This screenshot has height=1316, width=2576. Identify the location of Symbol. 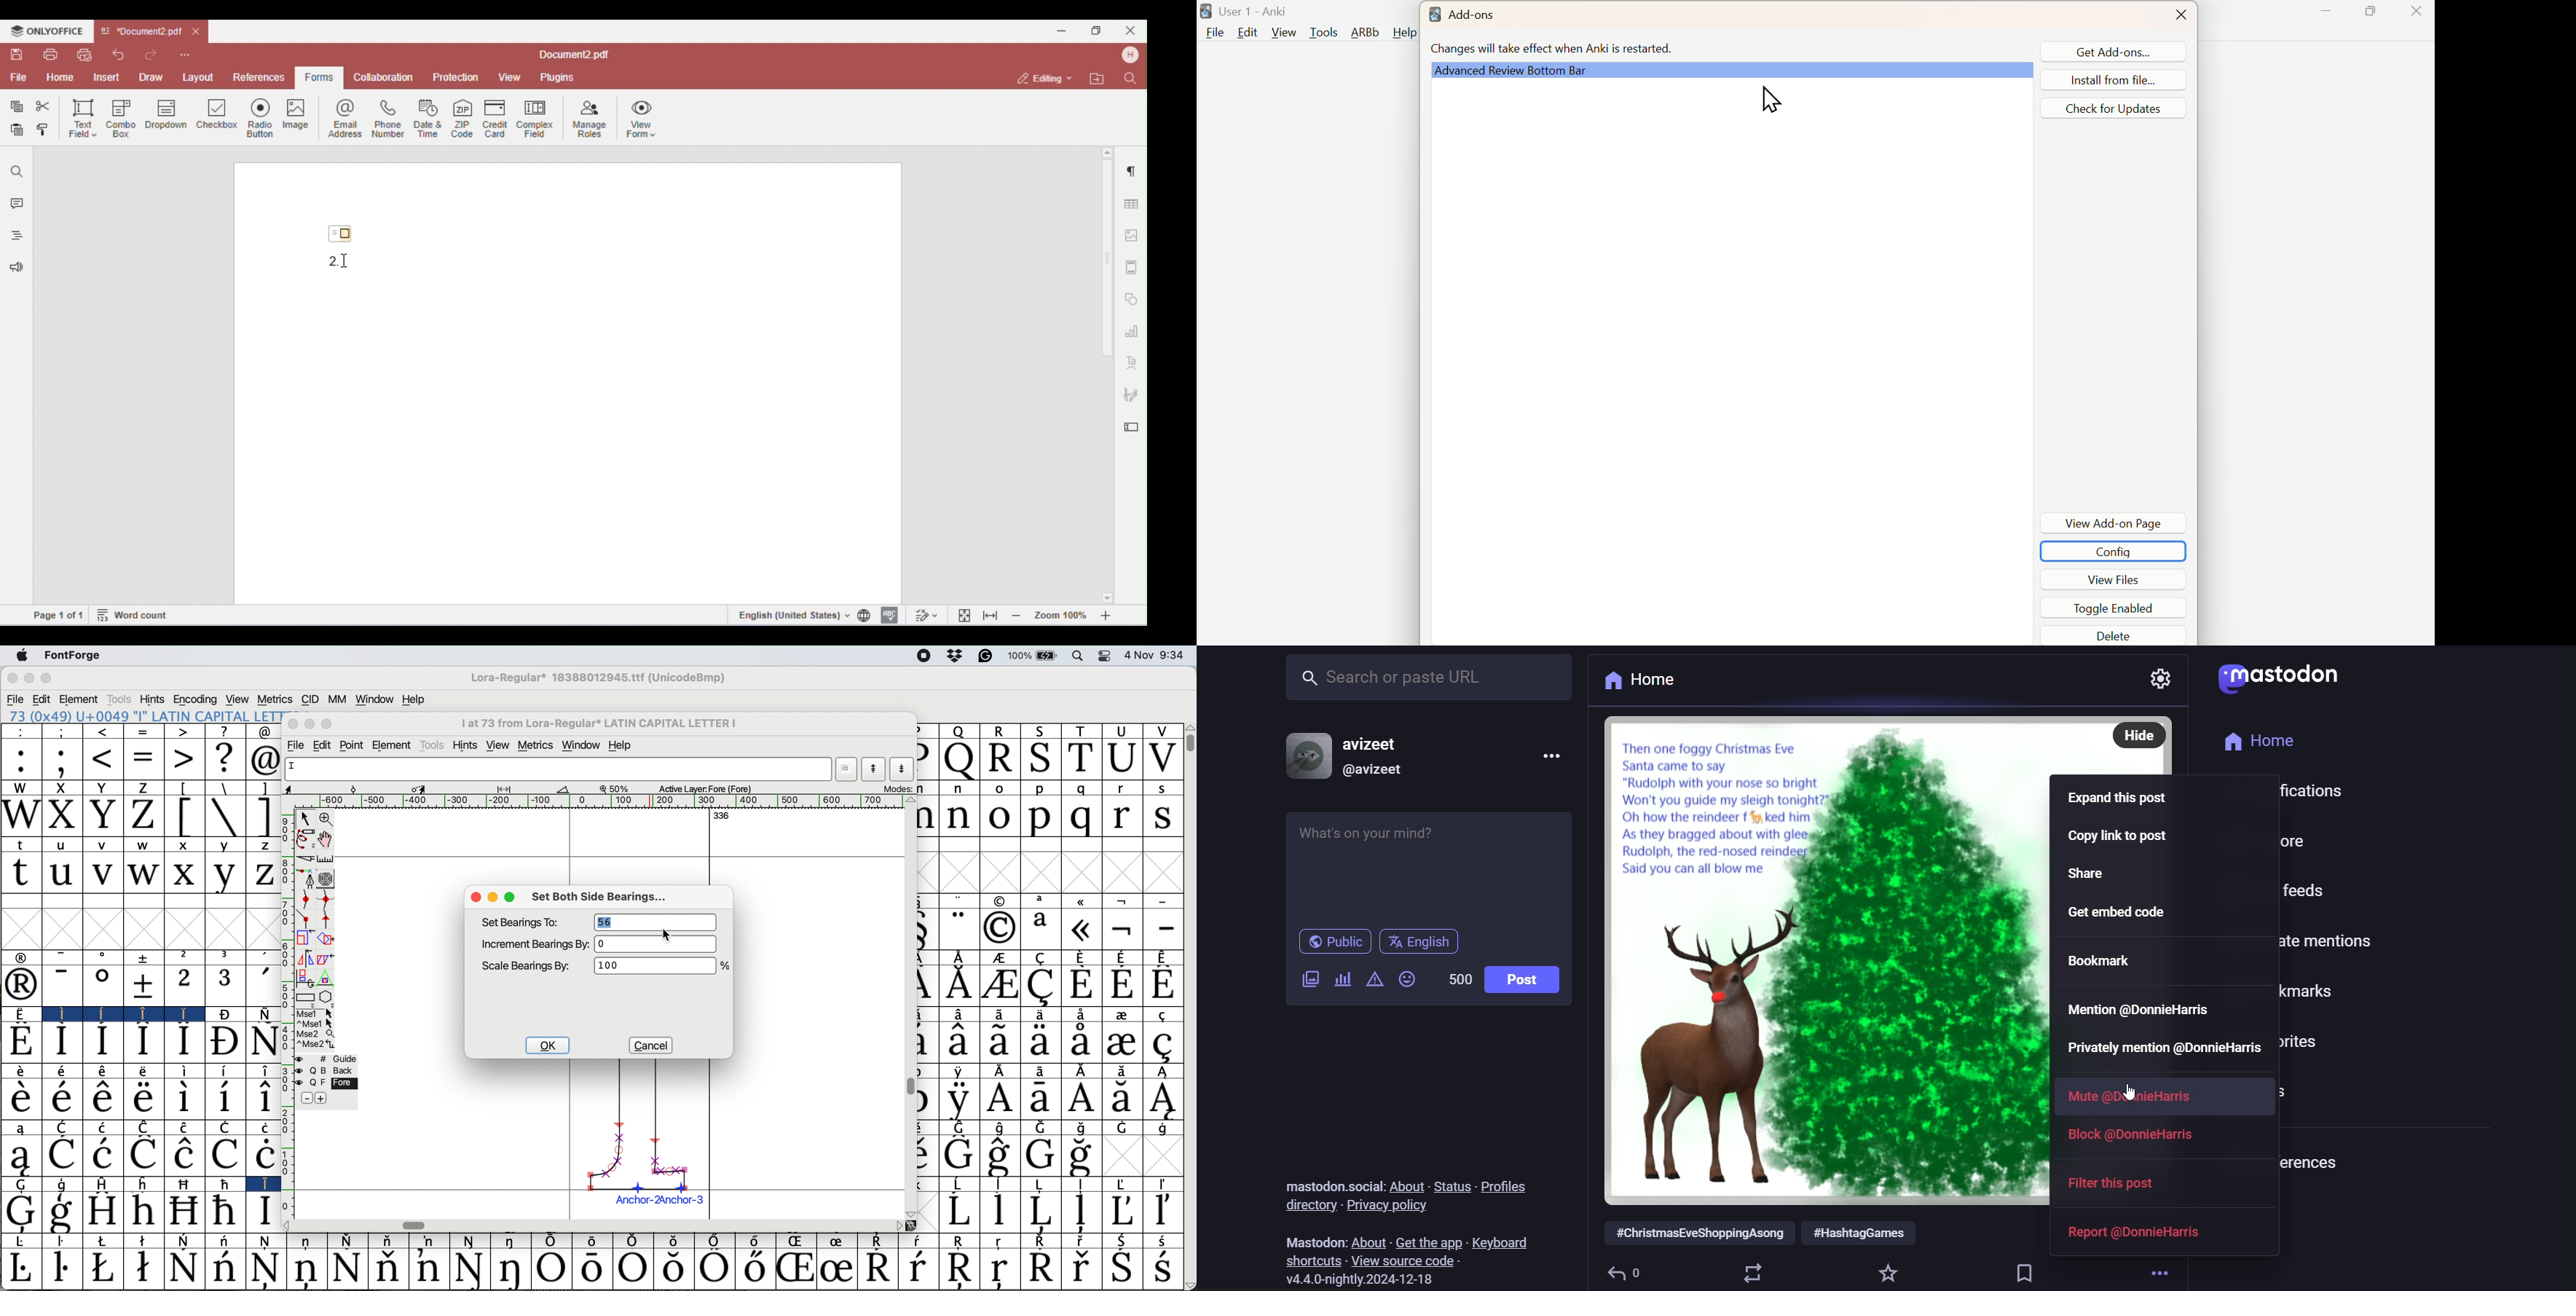
(1081, 984).